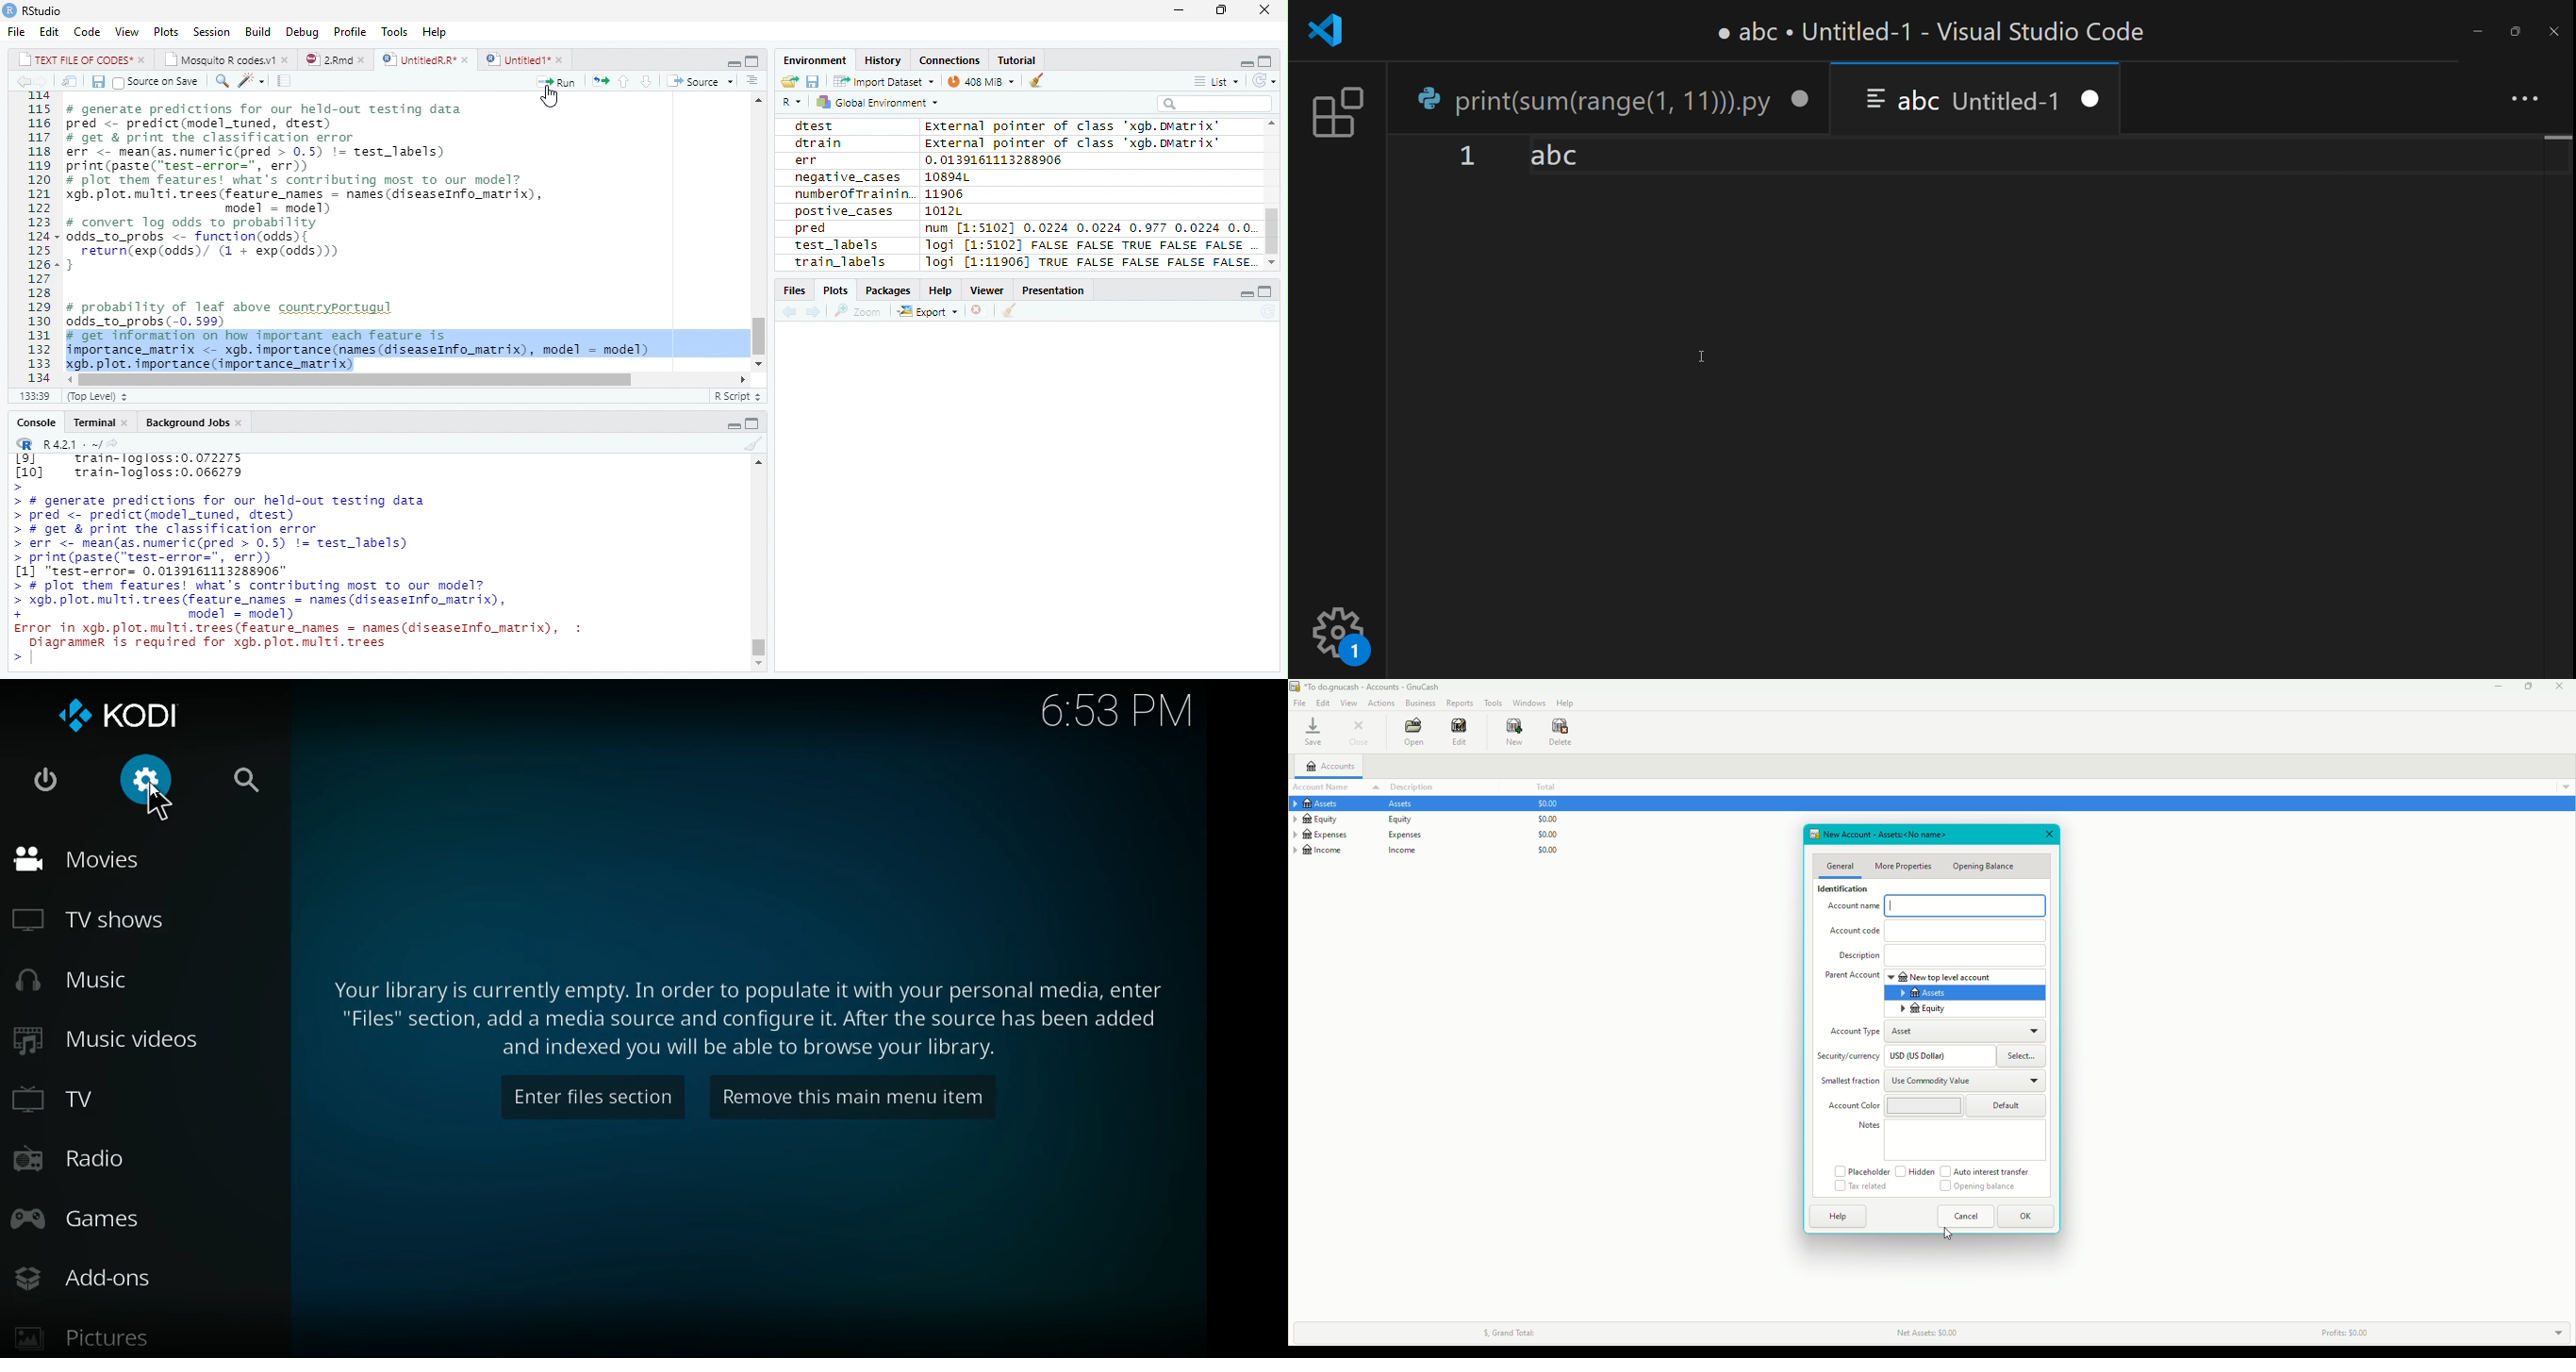 Image resolution: width=2576 pixels, height=1372 pixels. What do you see at coordinates (859, 309) in the screenshot?
I see `Zoom` at bounding box center [859, 309].